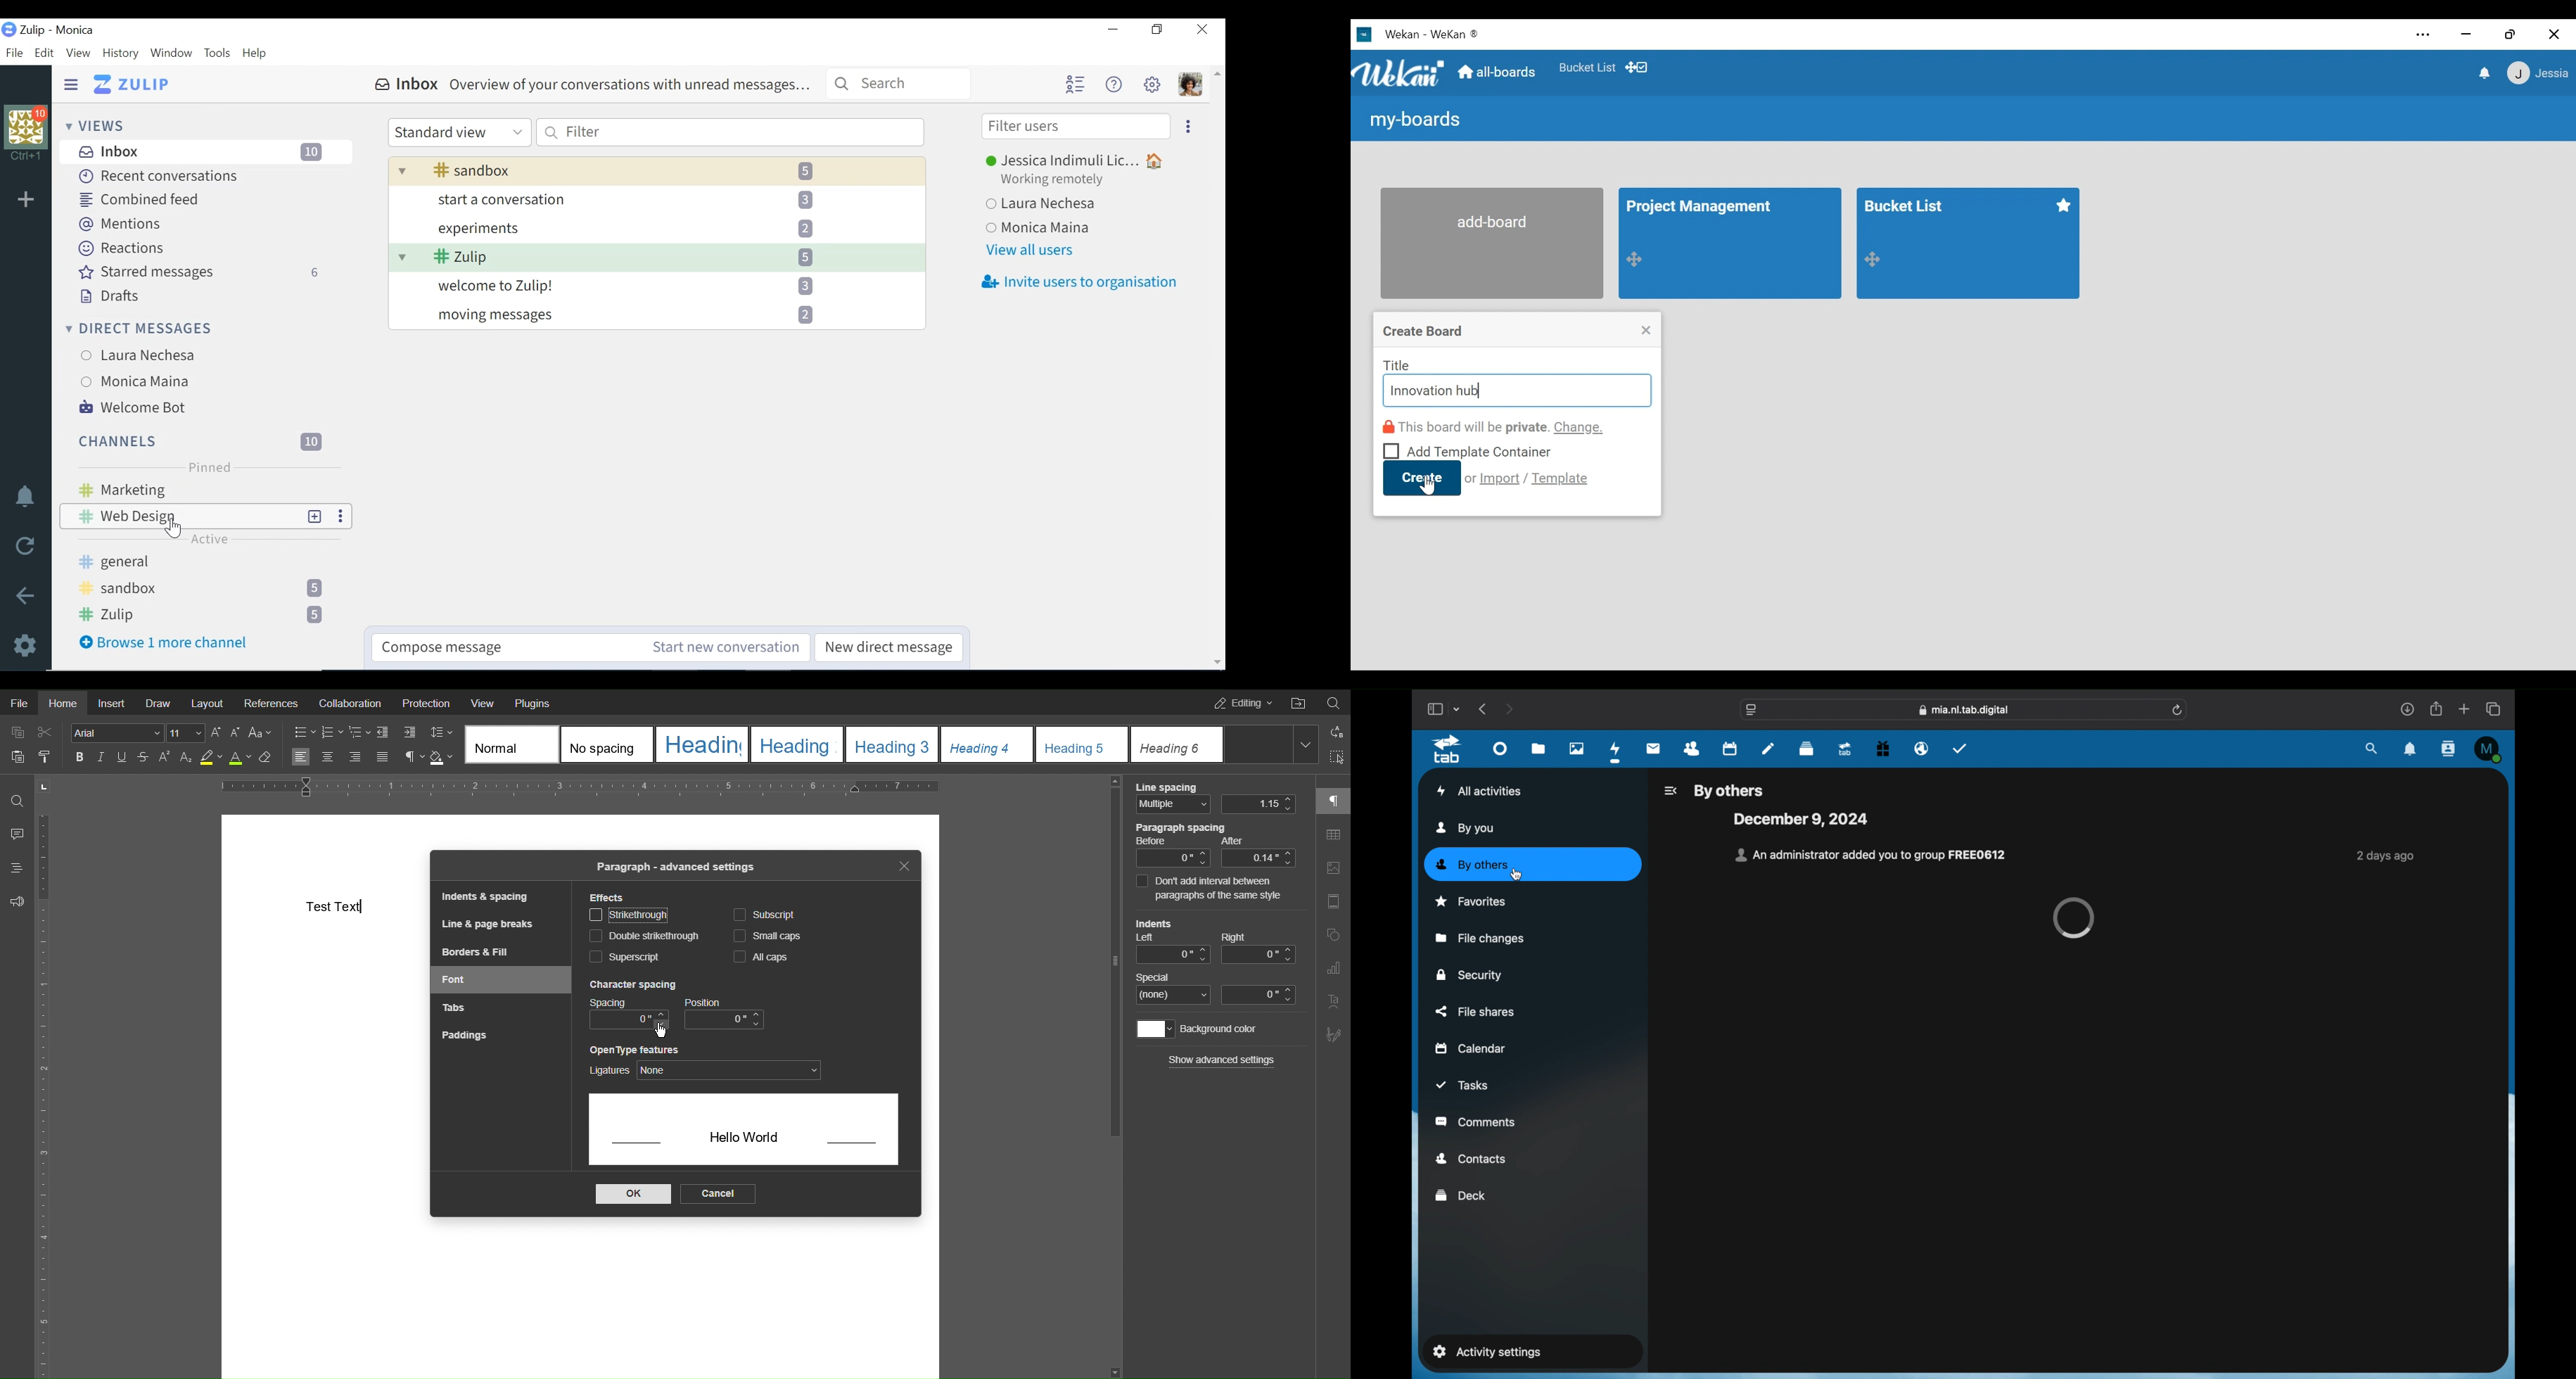 The image size is (2576, 1400). What do you see at coordinates (1075, 85) in the screenshot?
I see `Hide user list` at bounding box center [1075, 85].